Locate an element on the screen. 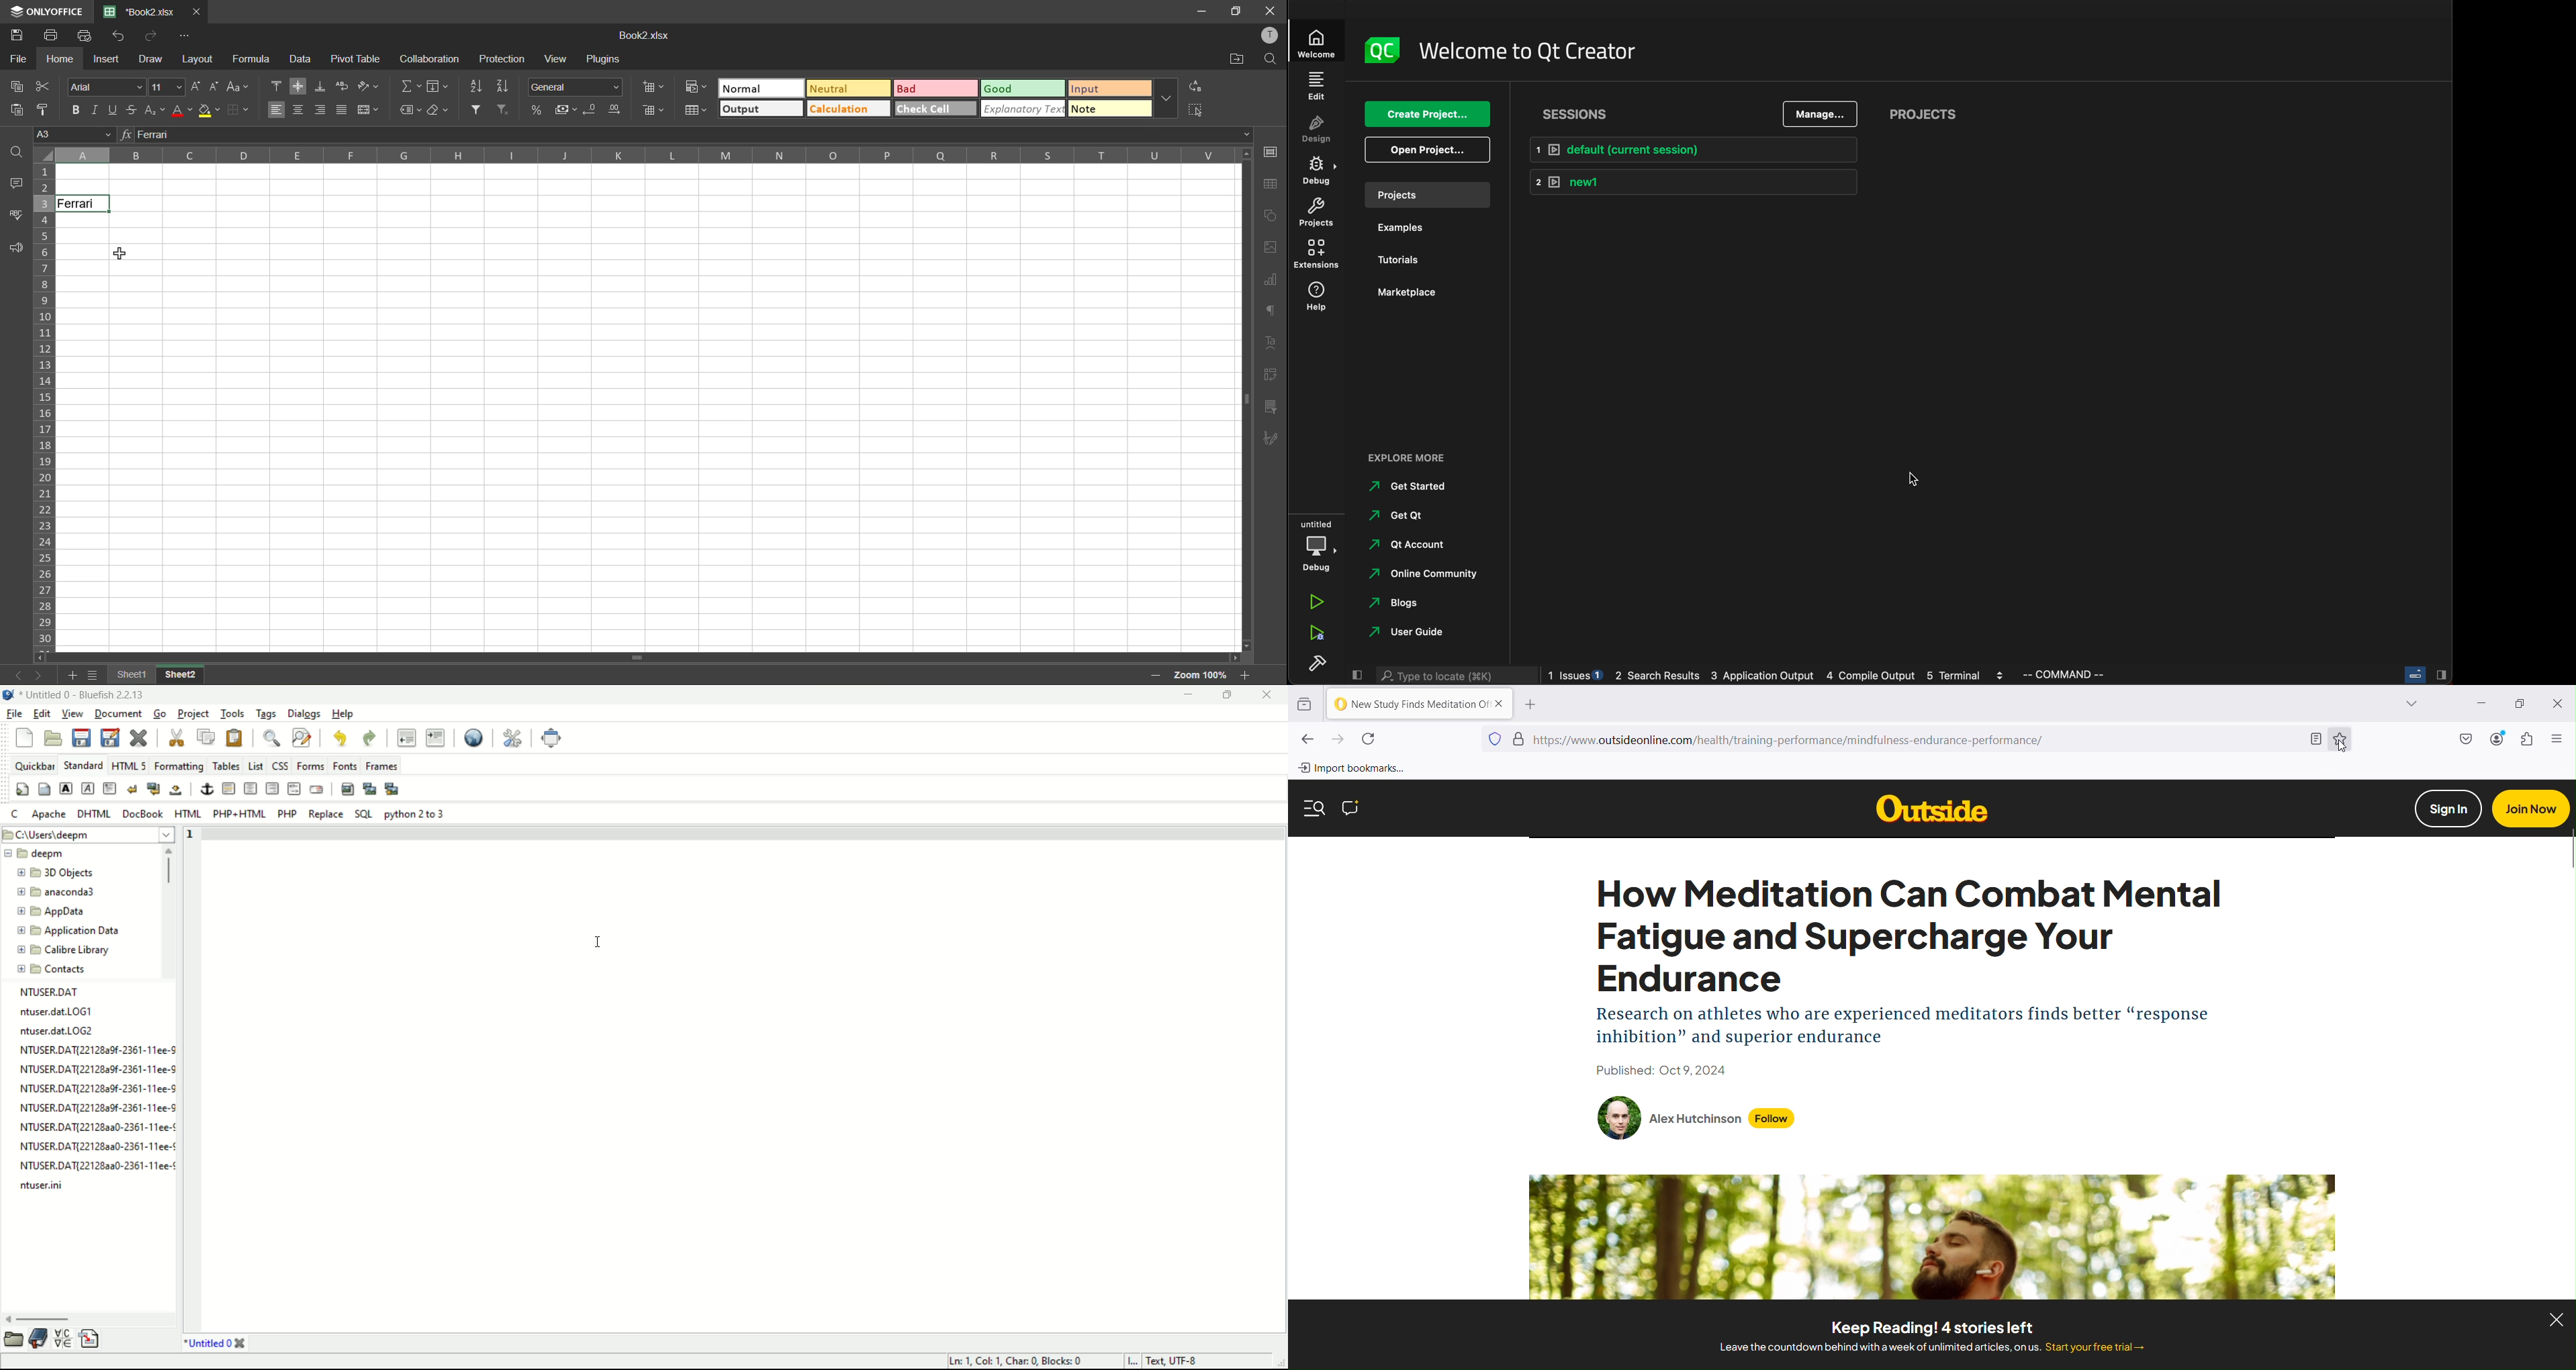 The image size is (2576, 1372). Site verification status is located at coordinates (1519, 738).